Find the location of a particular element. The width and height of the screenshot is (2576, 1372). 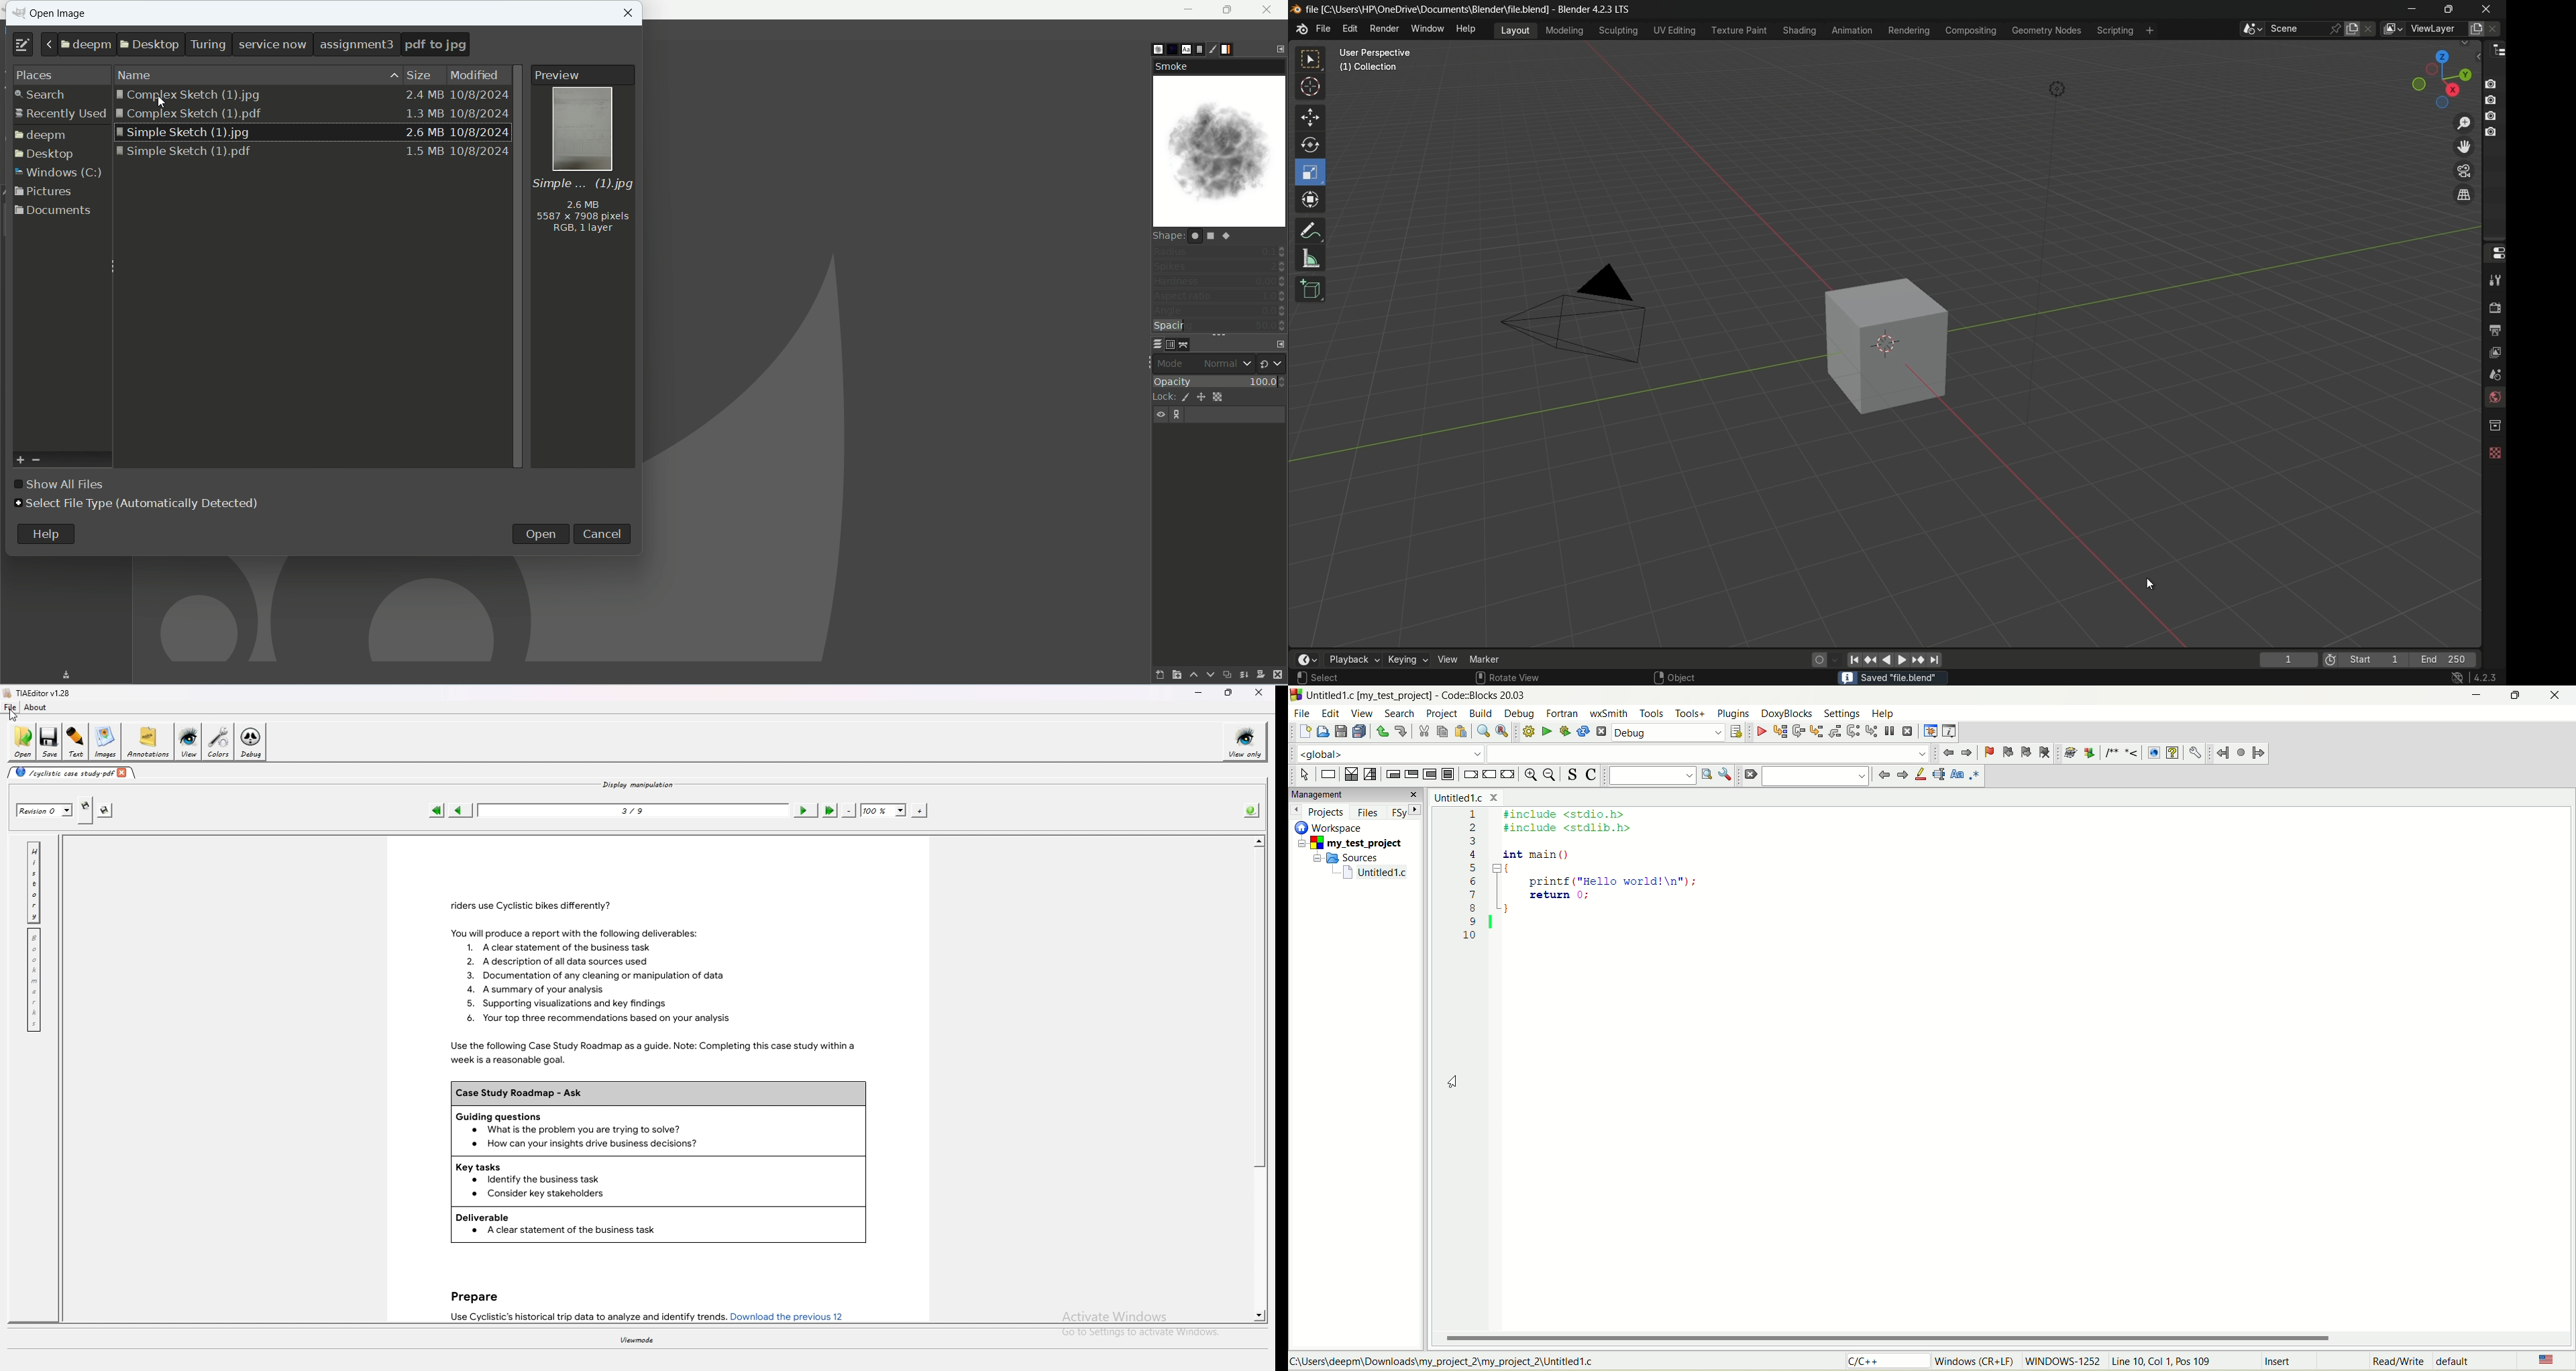

comments is located at coordinates (2123, 752).